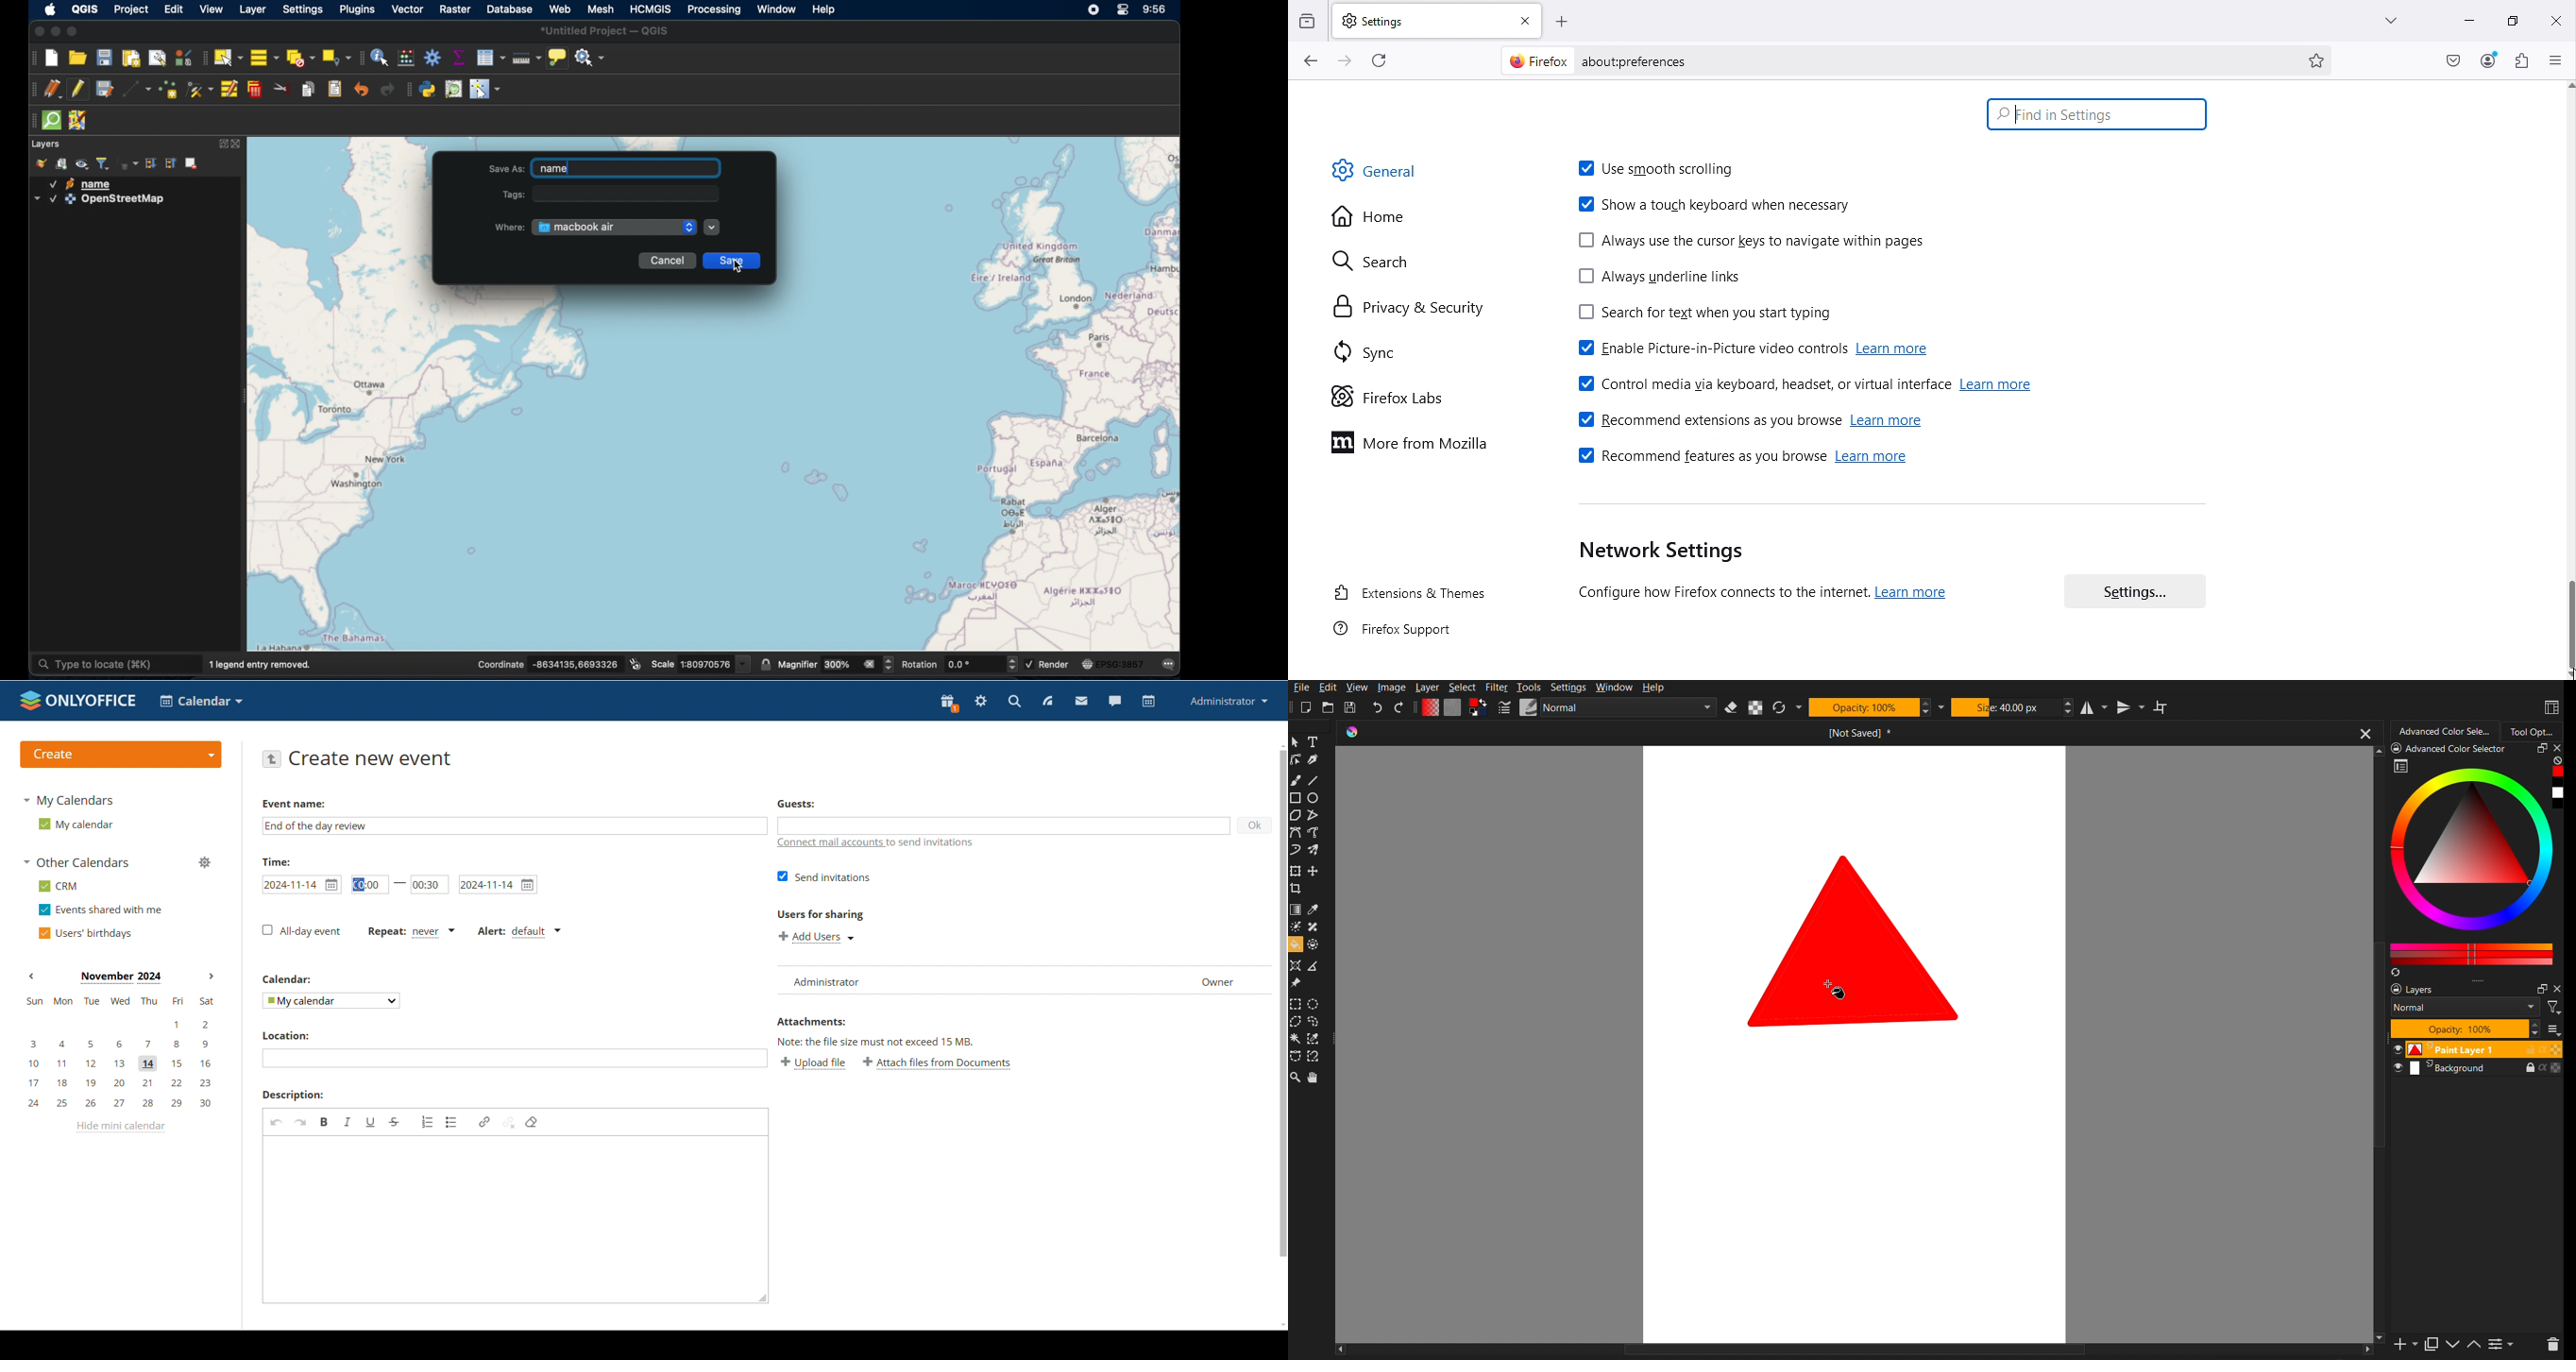 This screenshot has height=1372, width=2576. What do you see at coordinates (137, 91) in the screenshot?
I see `digitize with segment` at bounding box center [137, 91].